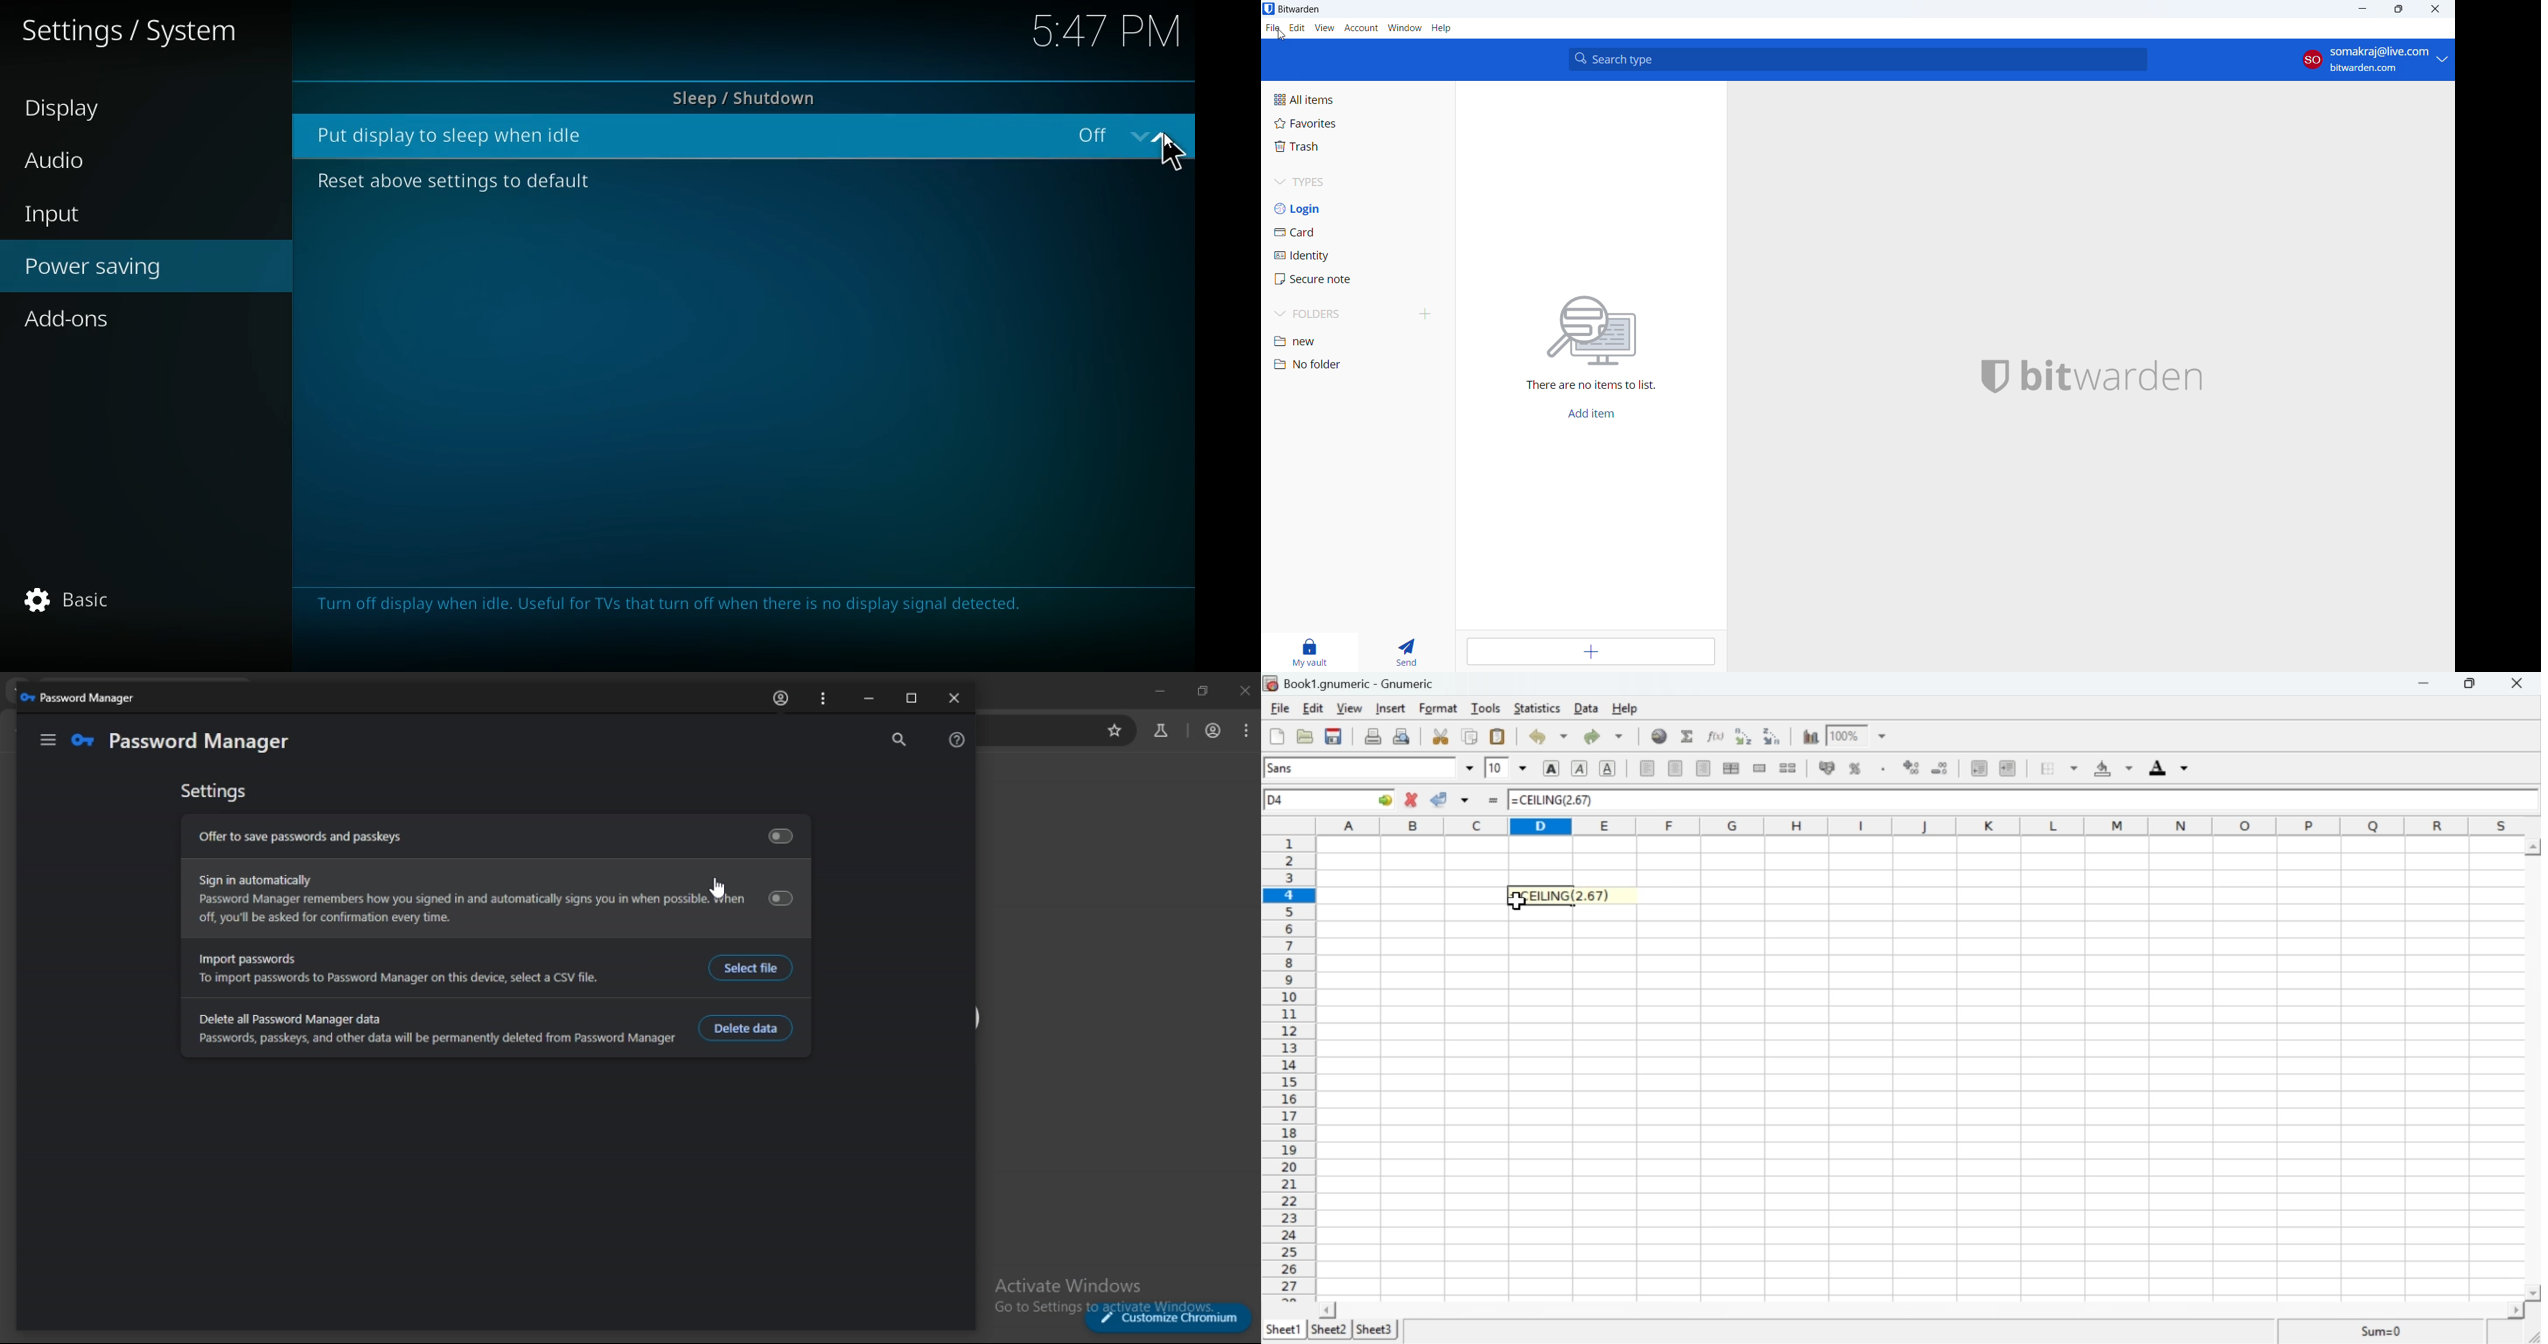 The width and height of the screenshot is (2548, 1344). What do you see at coordinates (826, 698) in the screenshot?
I see `more options` at bounding box center [826, 698].